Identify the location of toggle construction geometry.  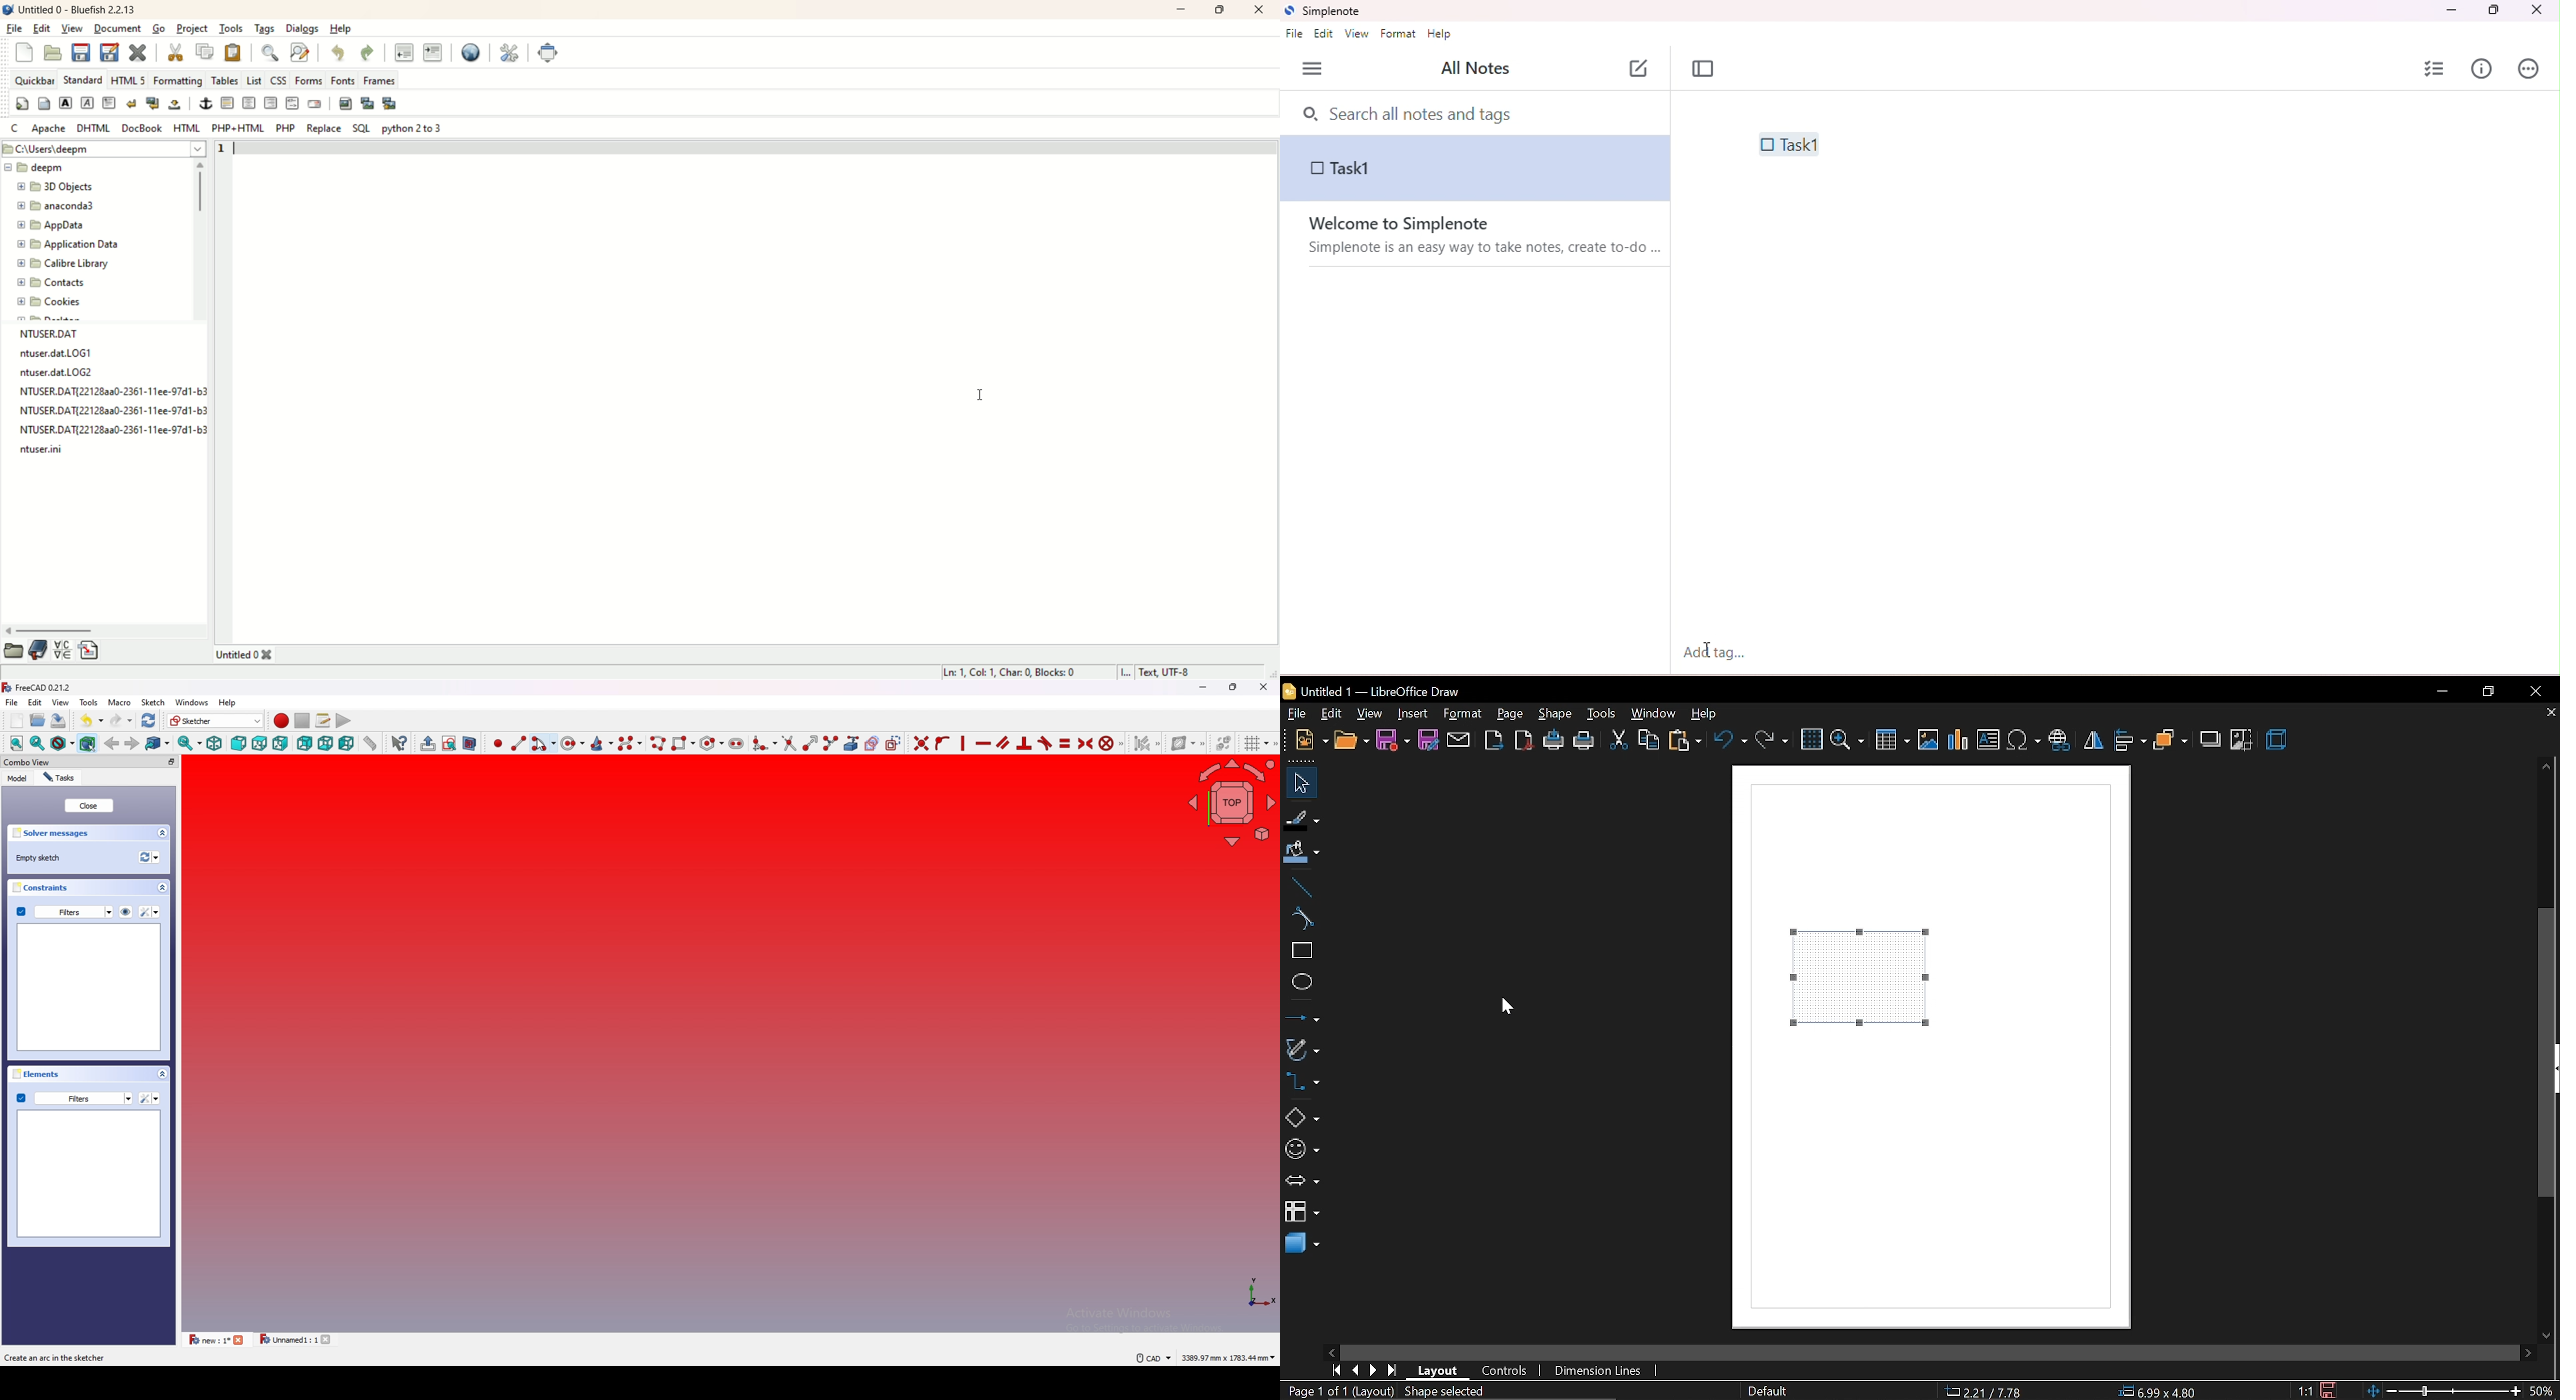
(893, 742).